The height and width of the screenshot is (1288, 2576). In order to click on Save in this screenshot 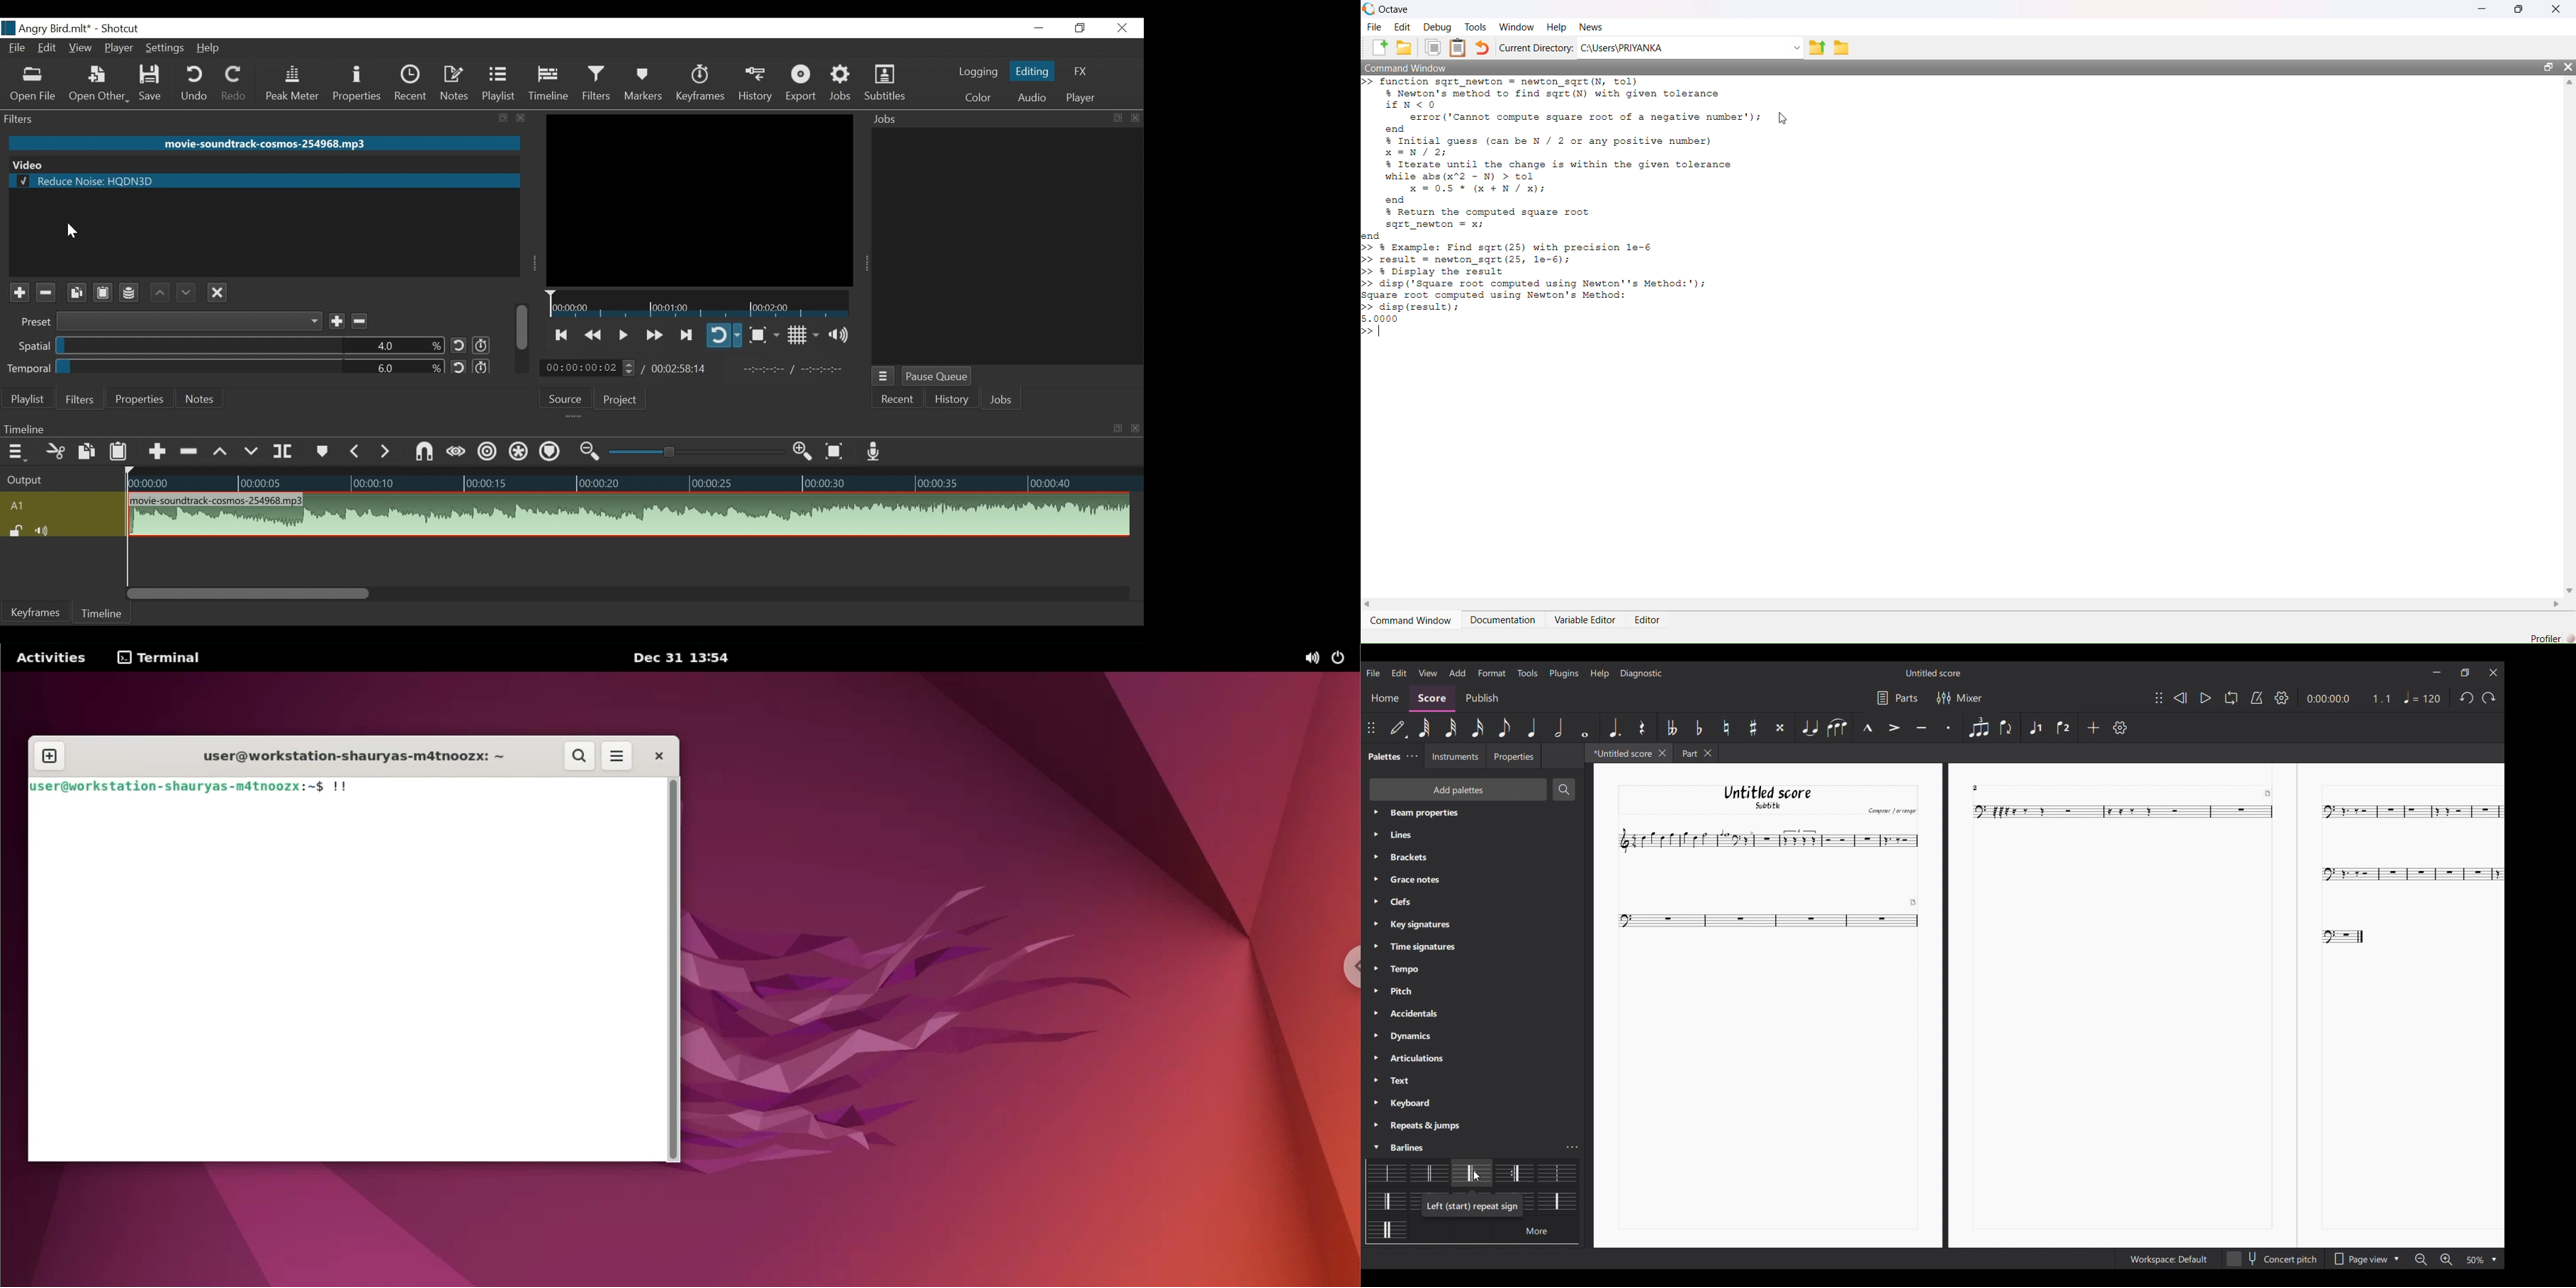, I will do `click(338, 321)`.